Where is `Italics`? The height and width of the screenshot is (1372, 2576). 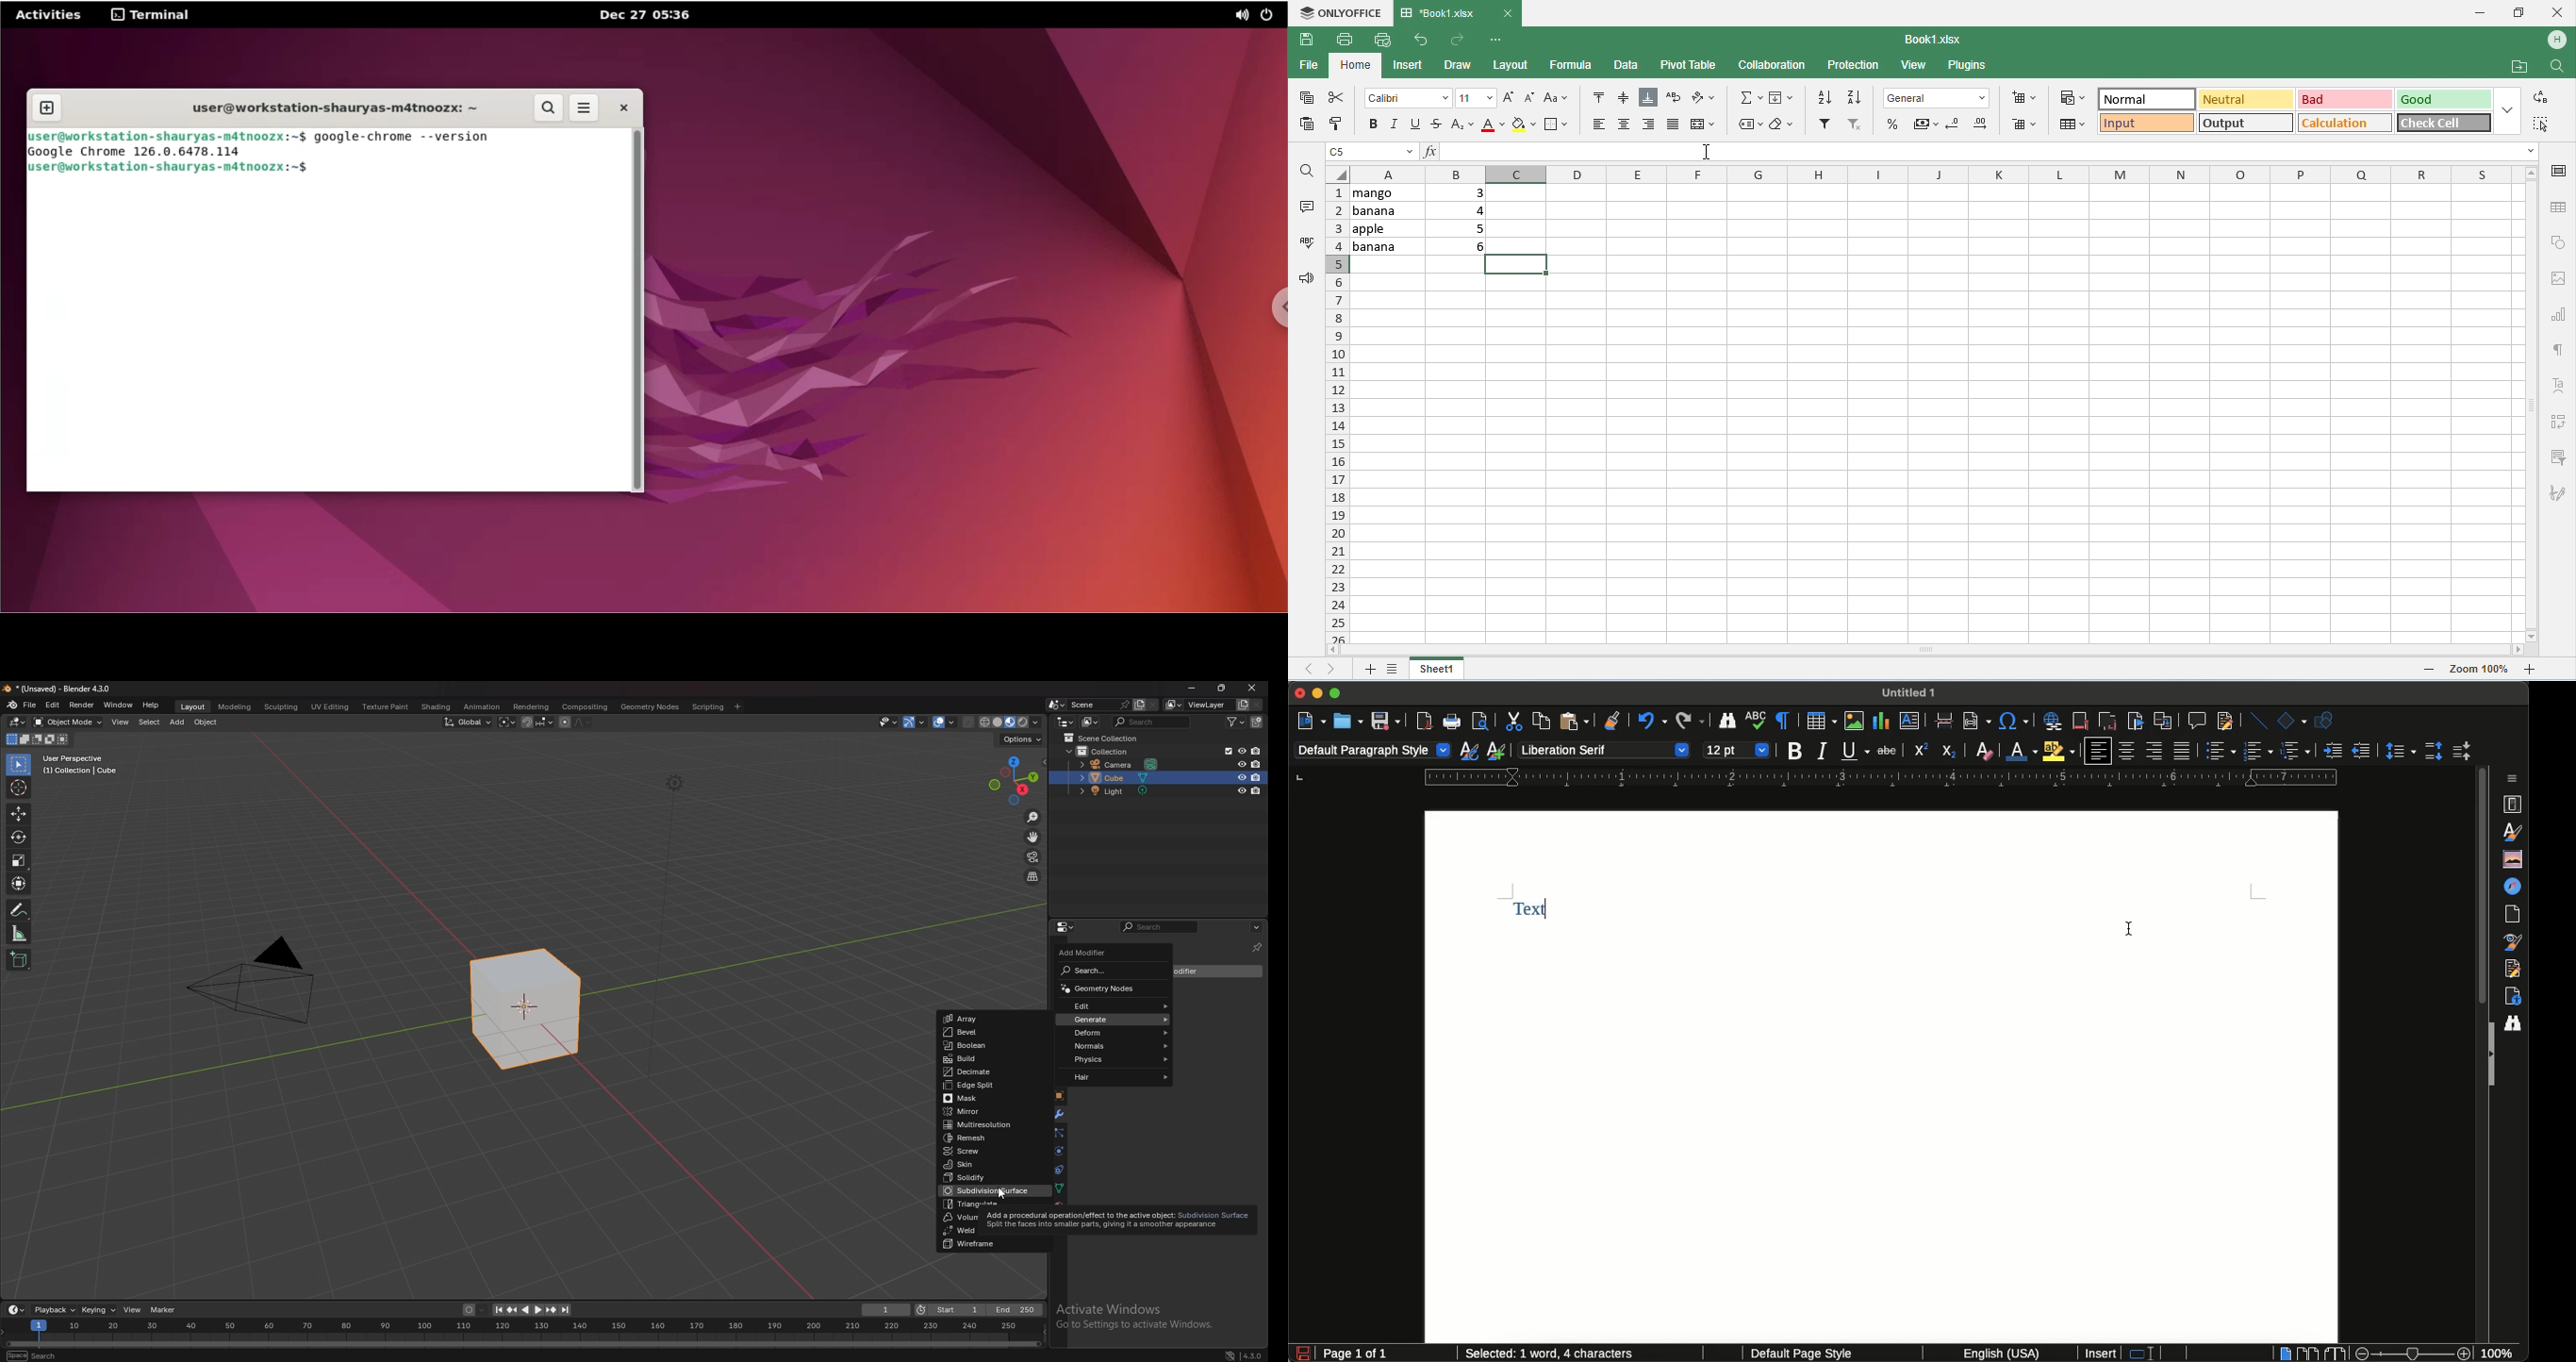
Italics is located at coordinates (1822, 752).